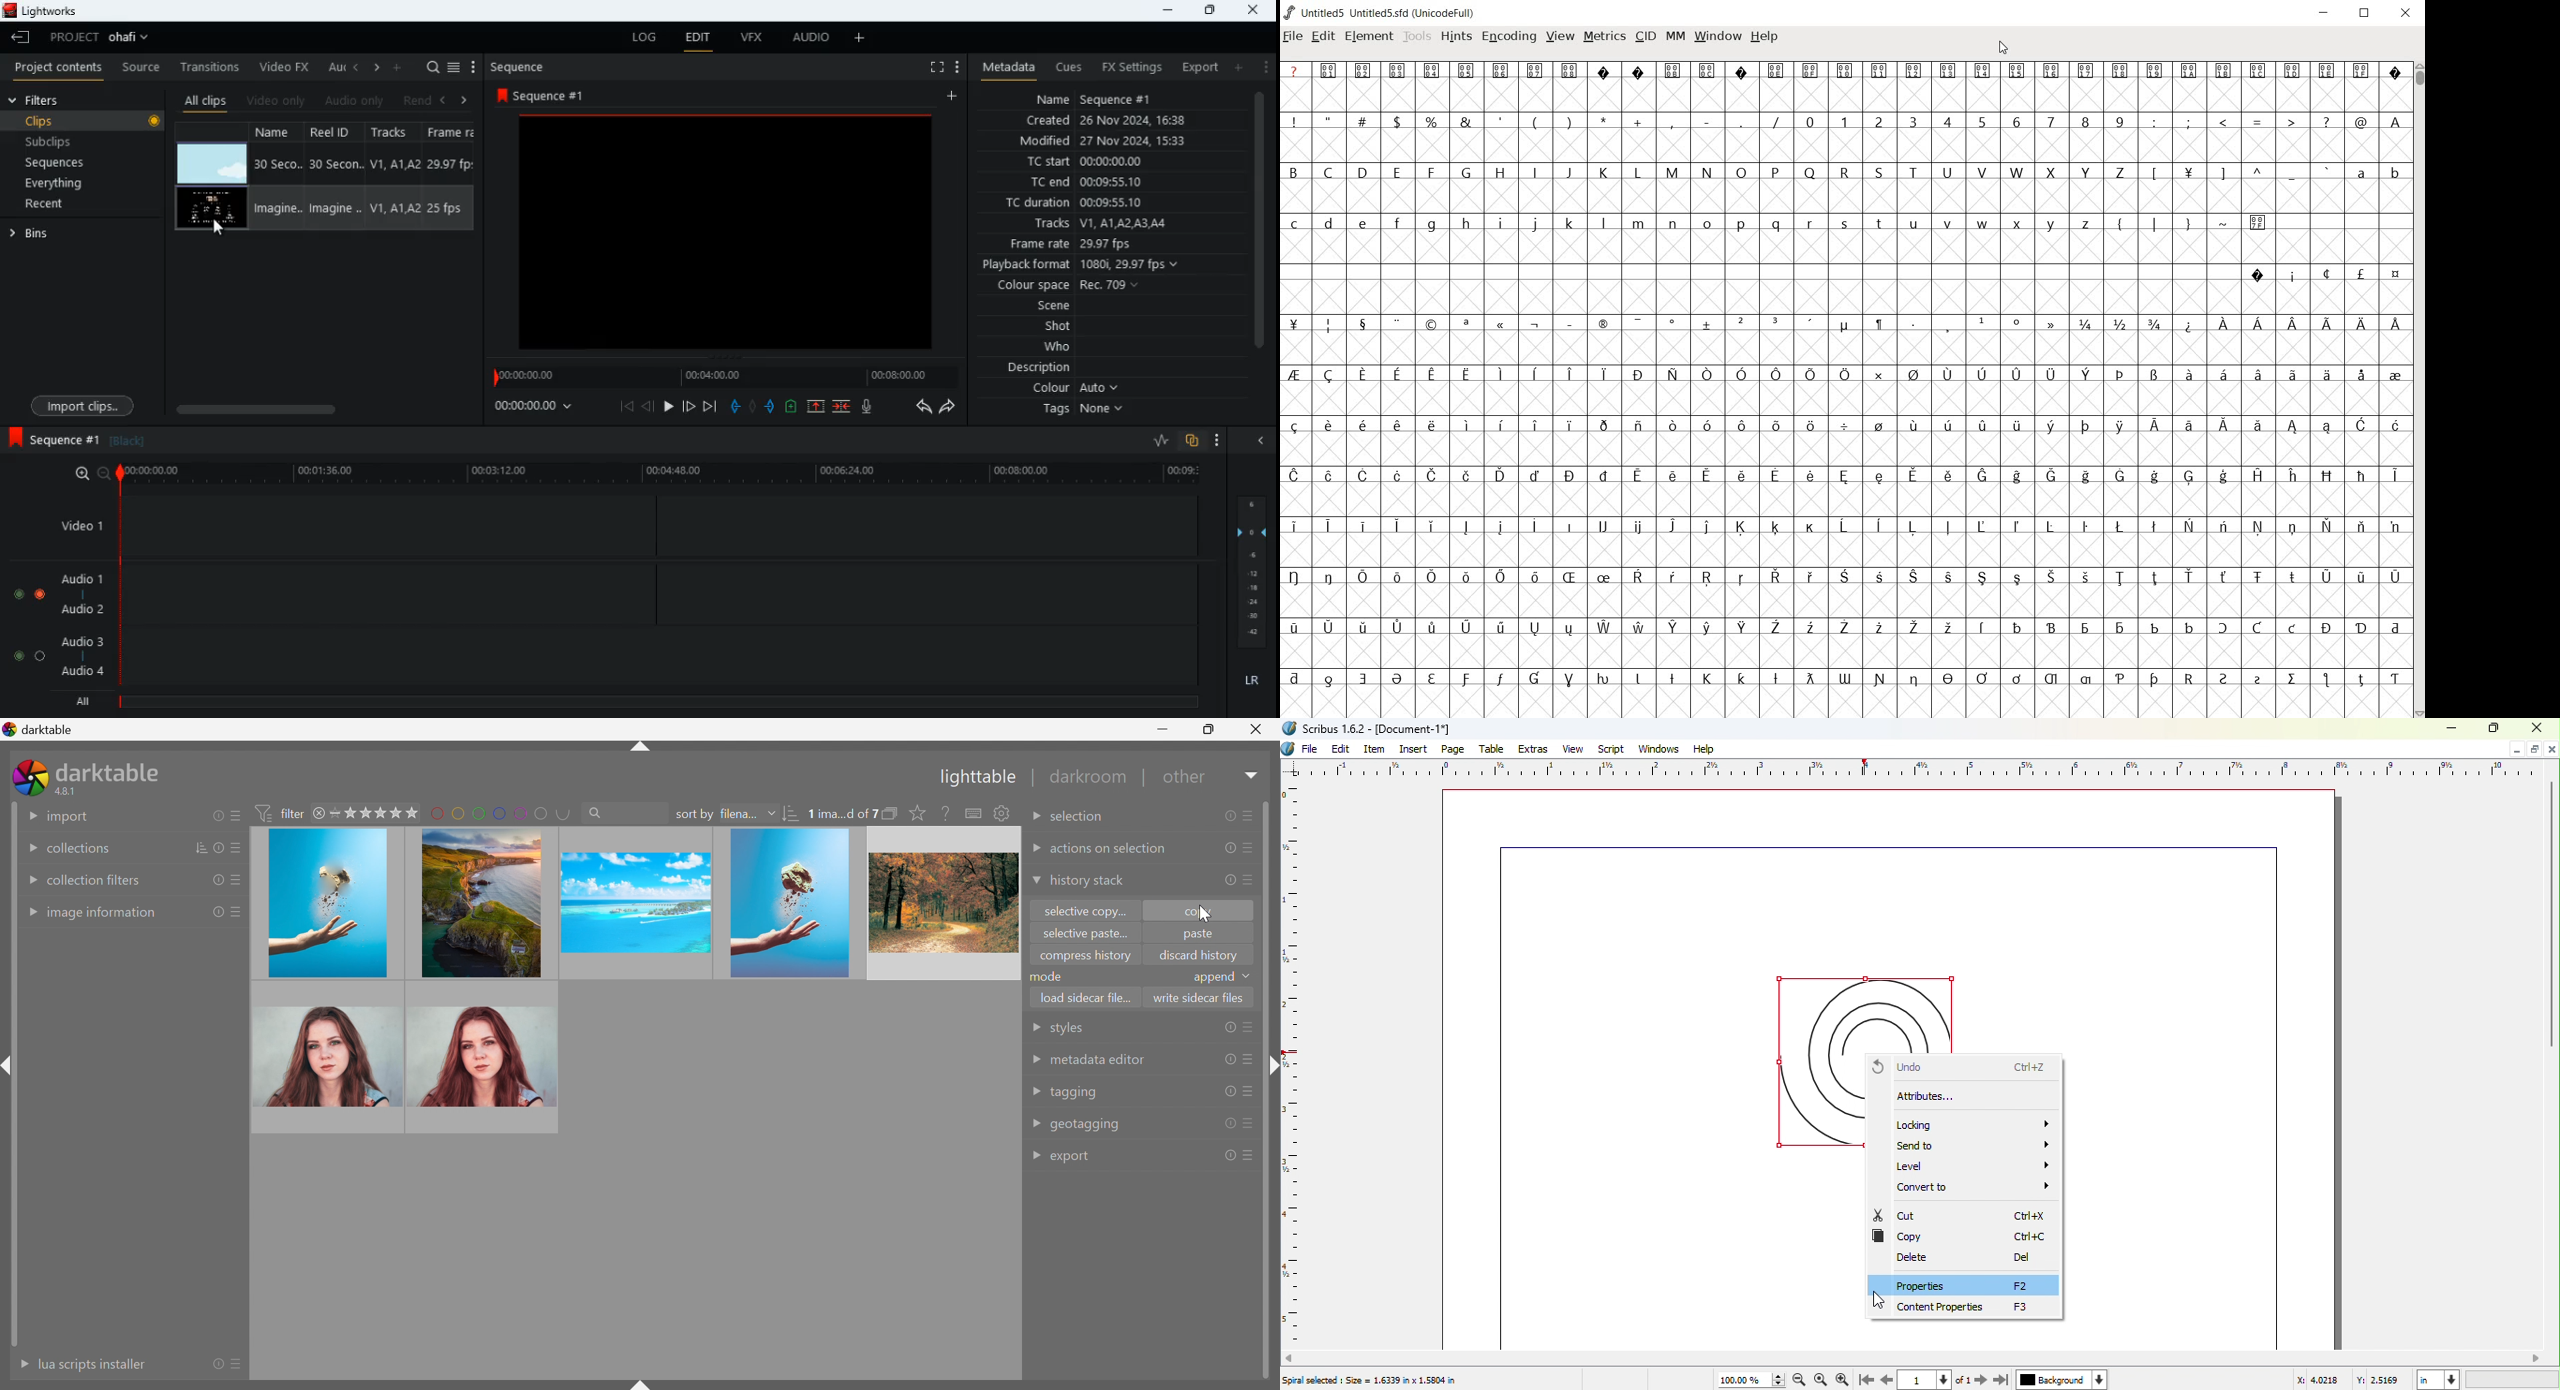 This screenshot has height=1400, width=2576. Describe the element at coordinates (1430, 628) in the screenshot. I see `Symbol` at that location.